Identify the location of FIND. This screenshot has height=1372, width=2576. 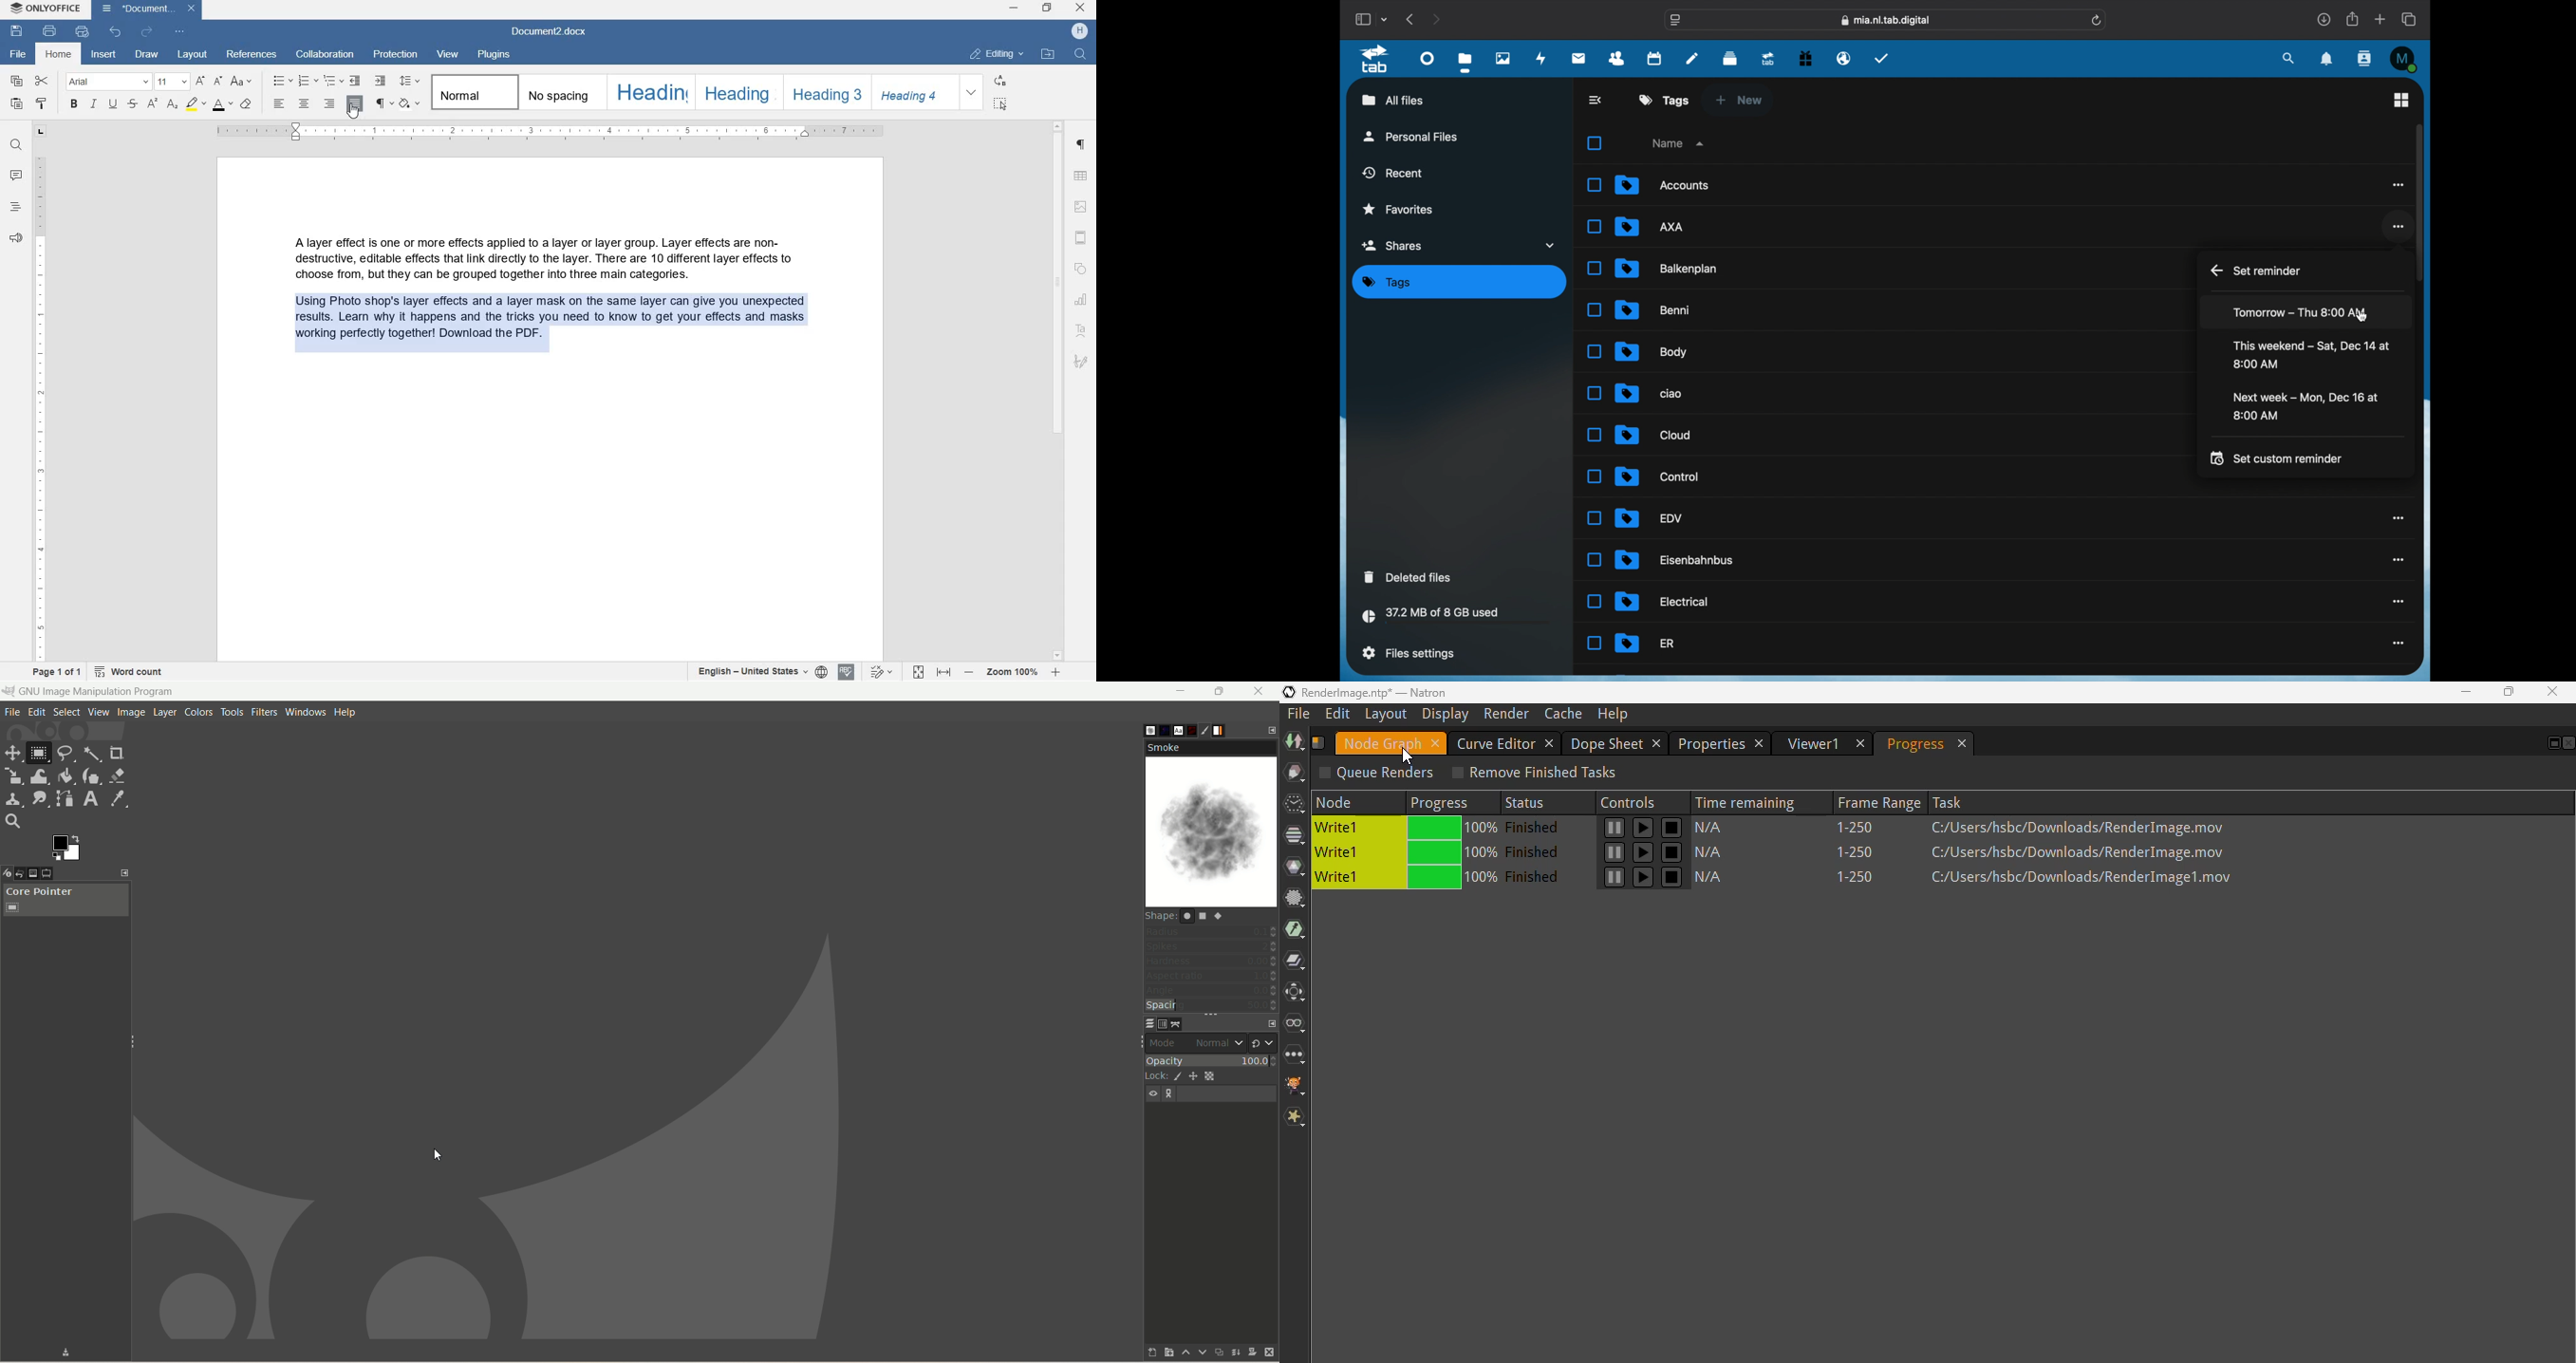
(16, 146).